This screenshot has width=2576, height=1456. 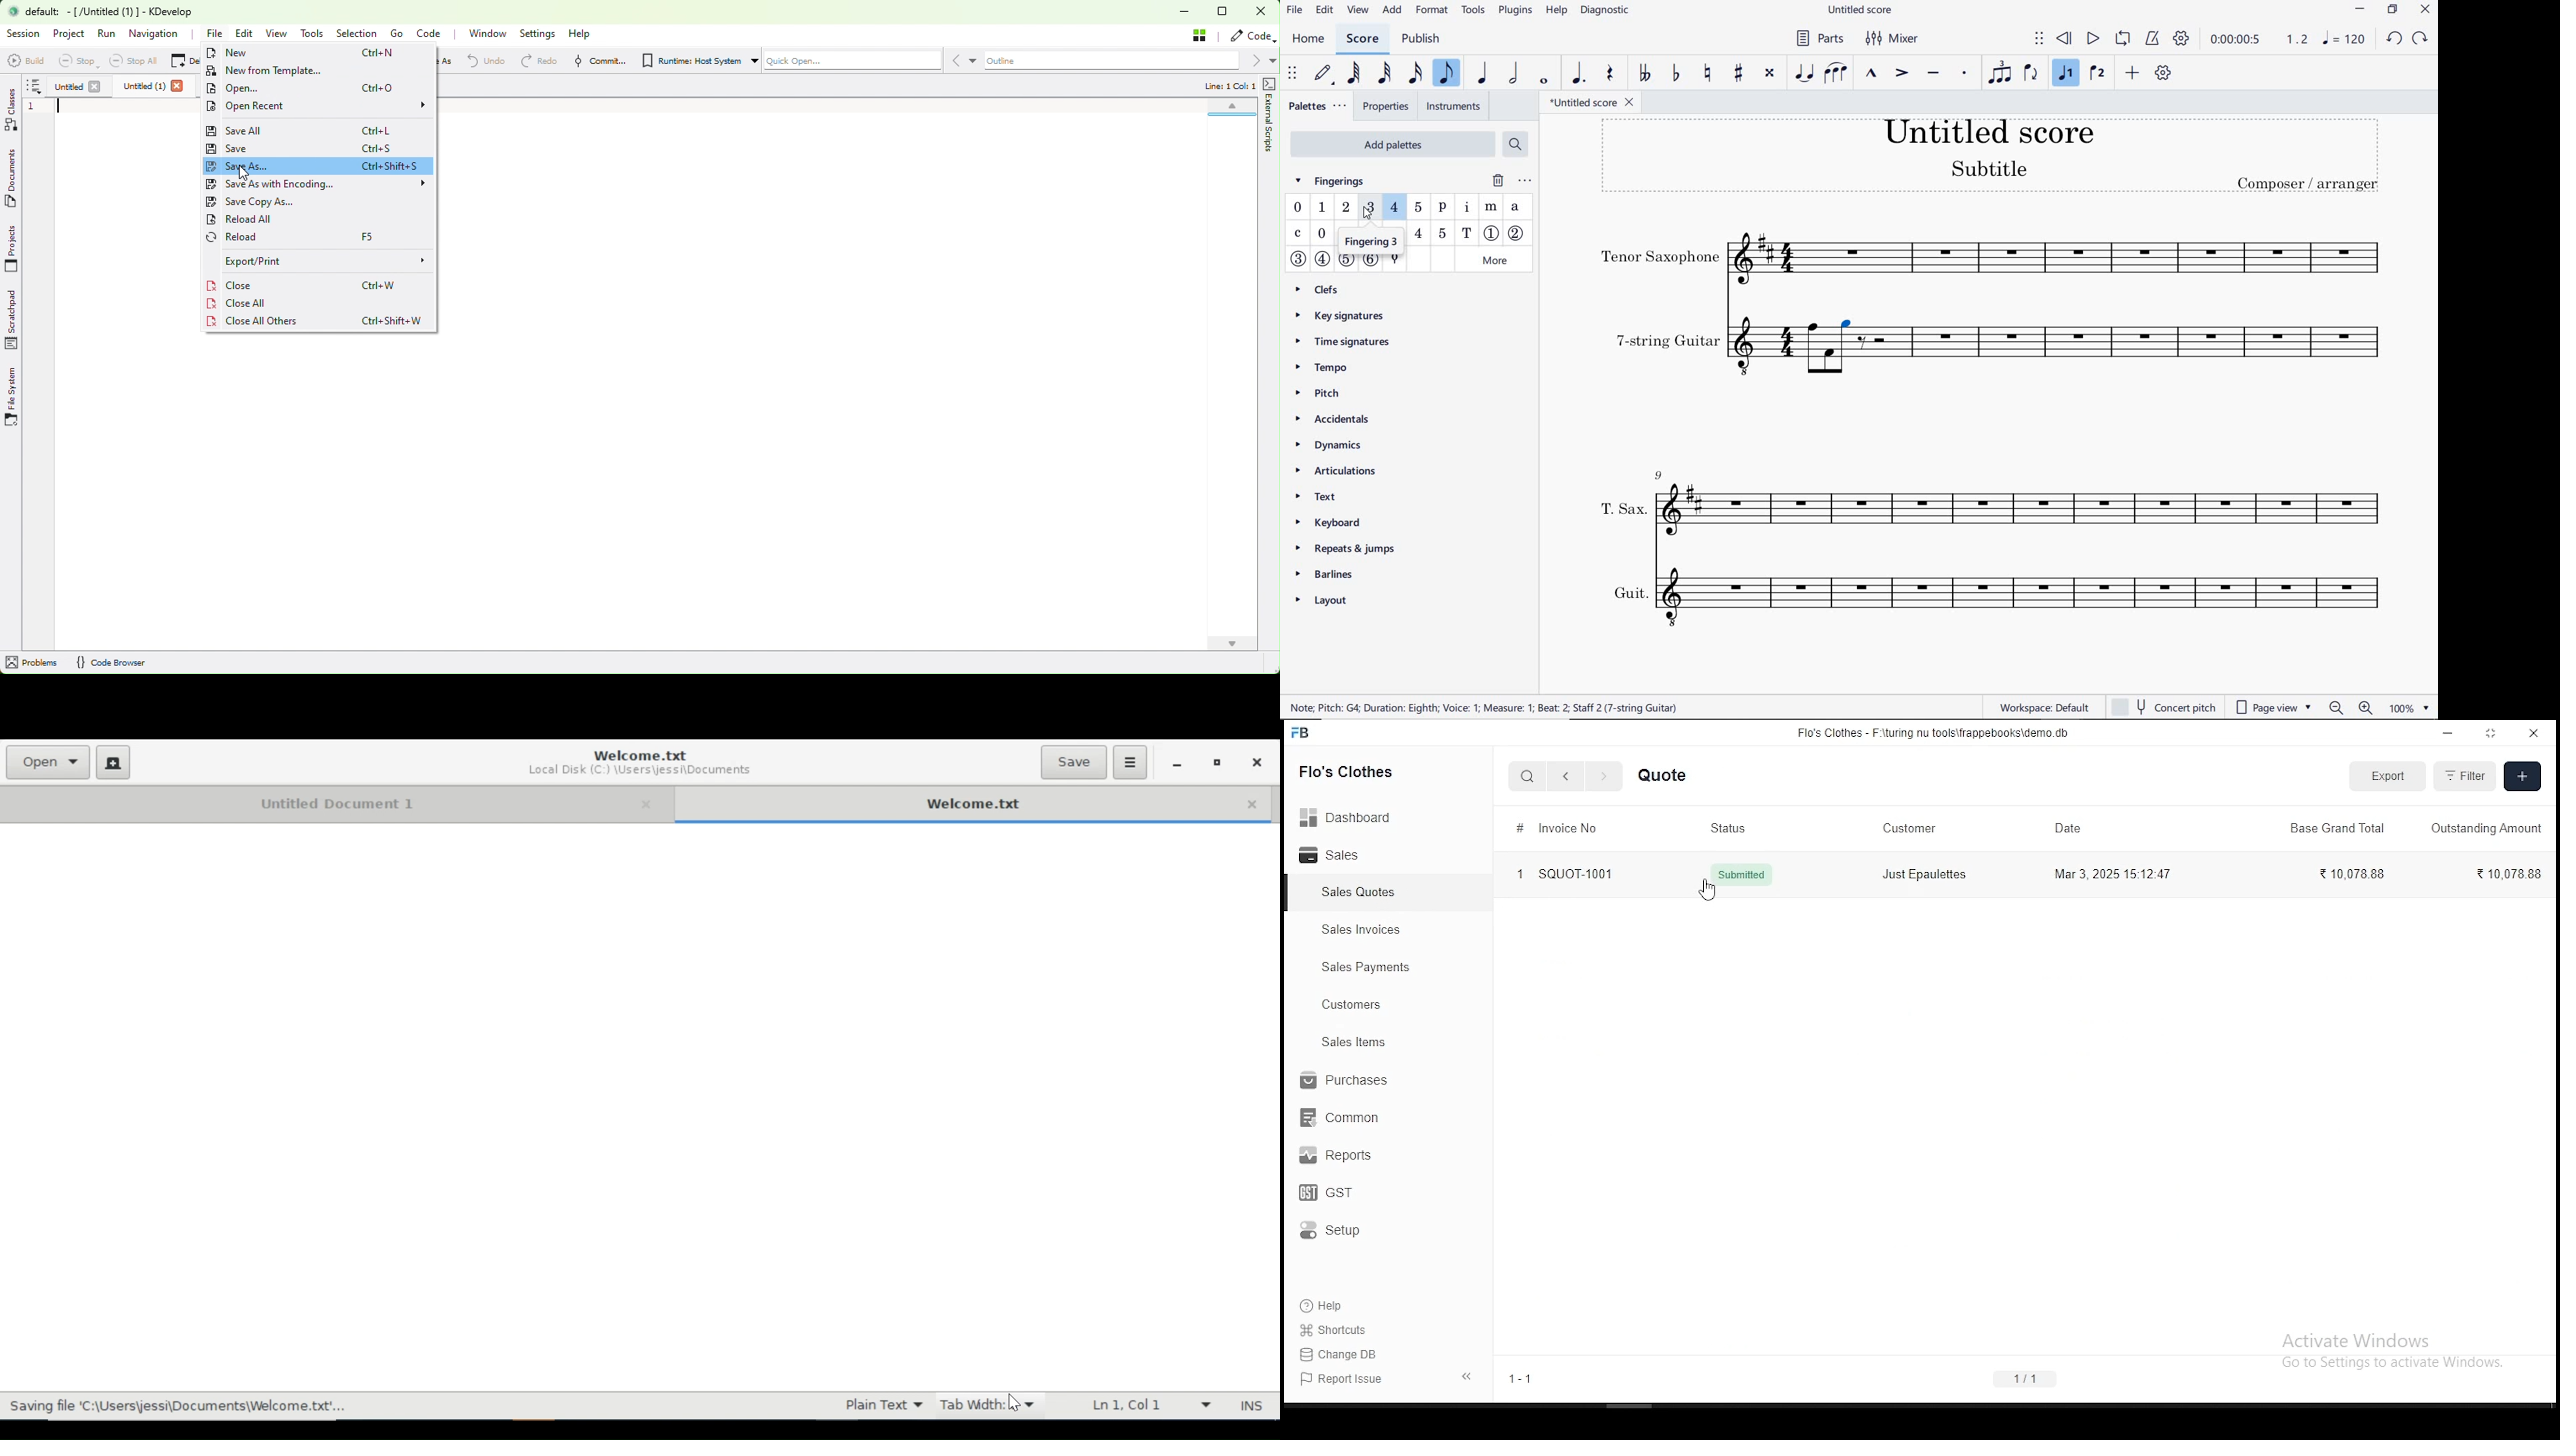 I want to click on New From template, so click(x=263, y=70).